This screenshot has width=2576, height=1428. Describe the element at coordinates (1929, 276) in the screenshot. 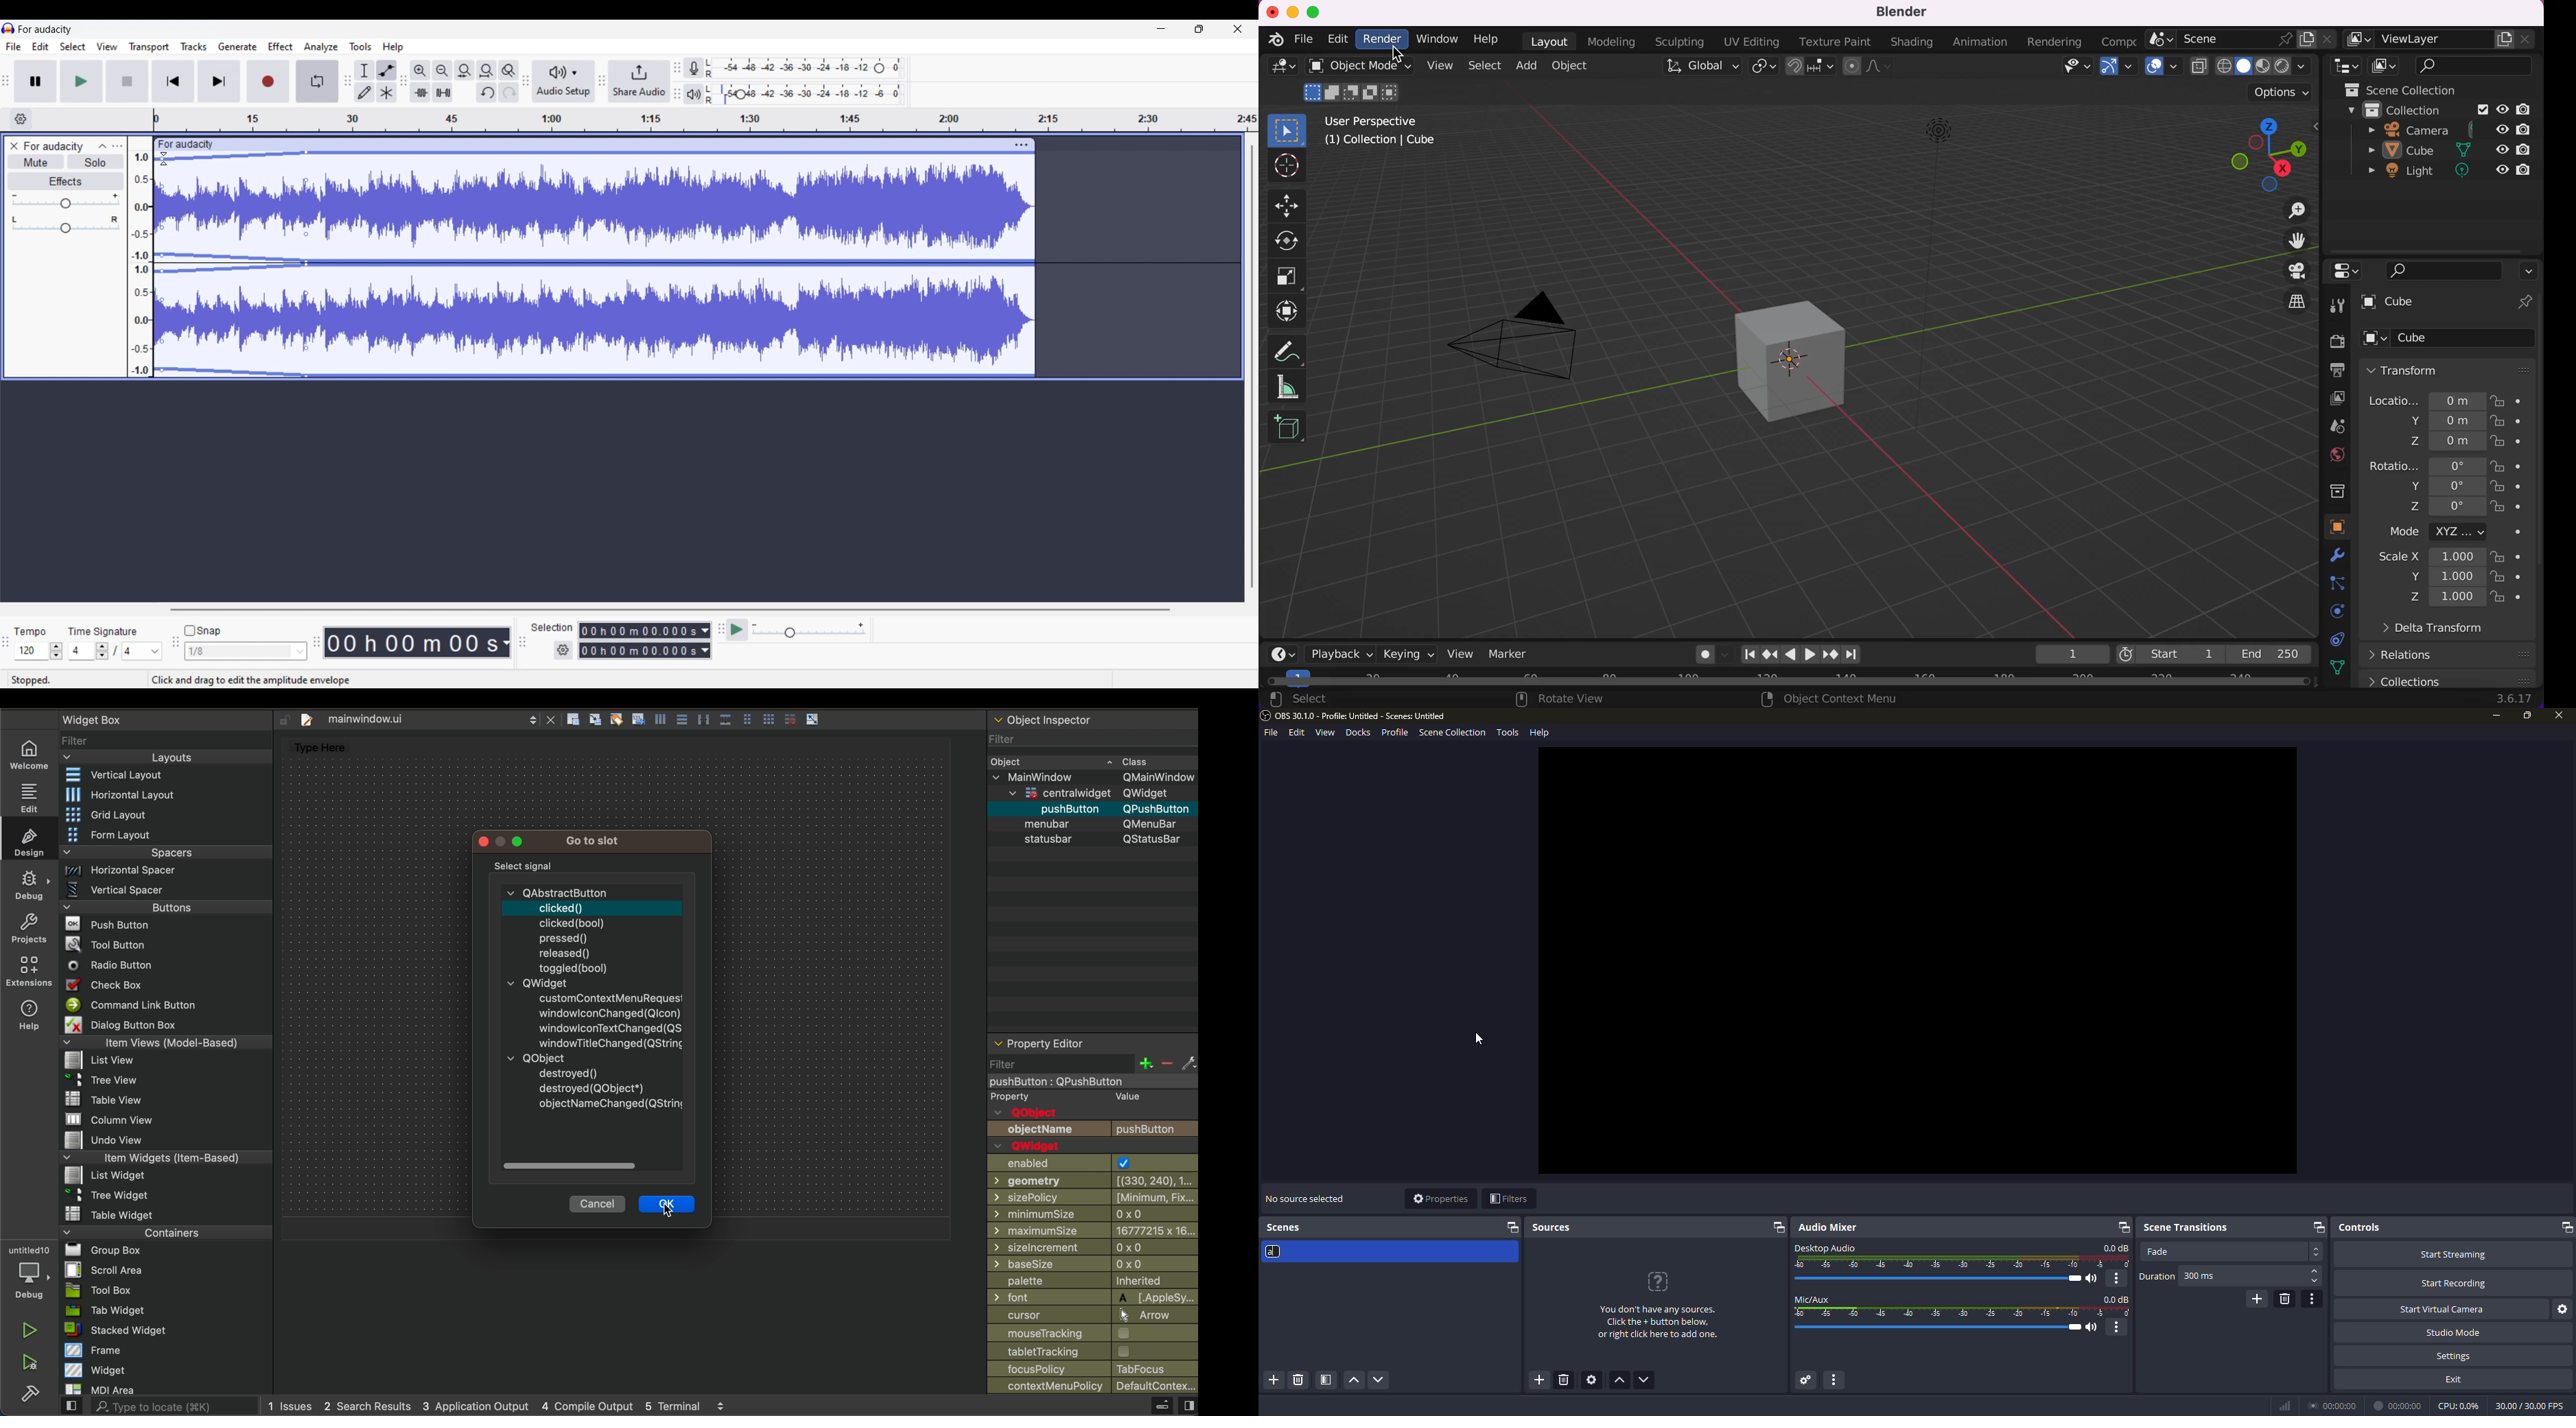

I see `light` at that location.